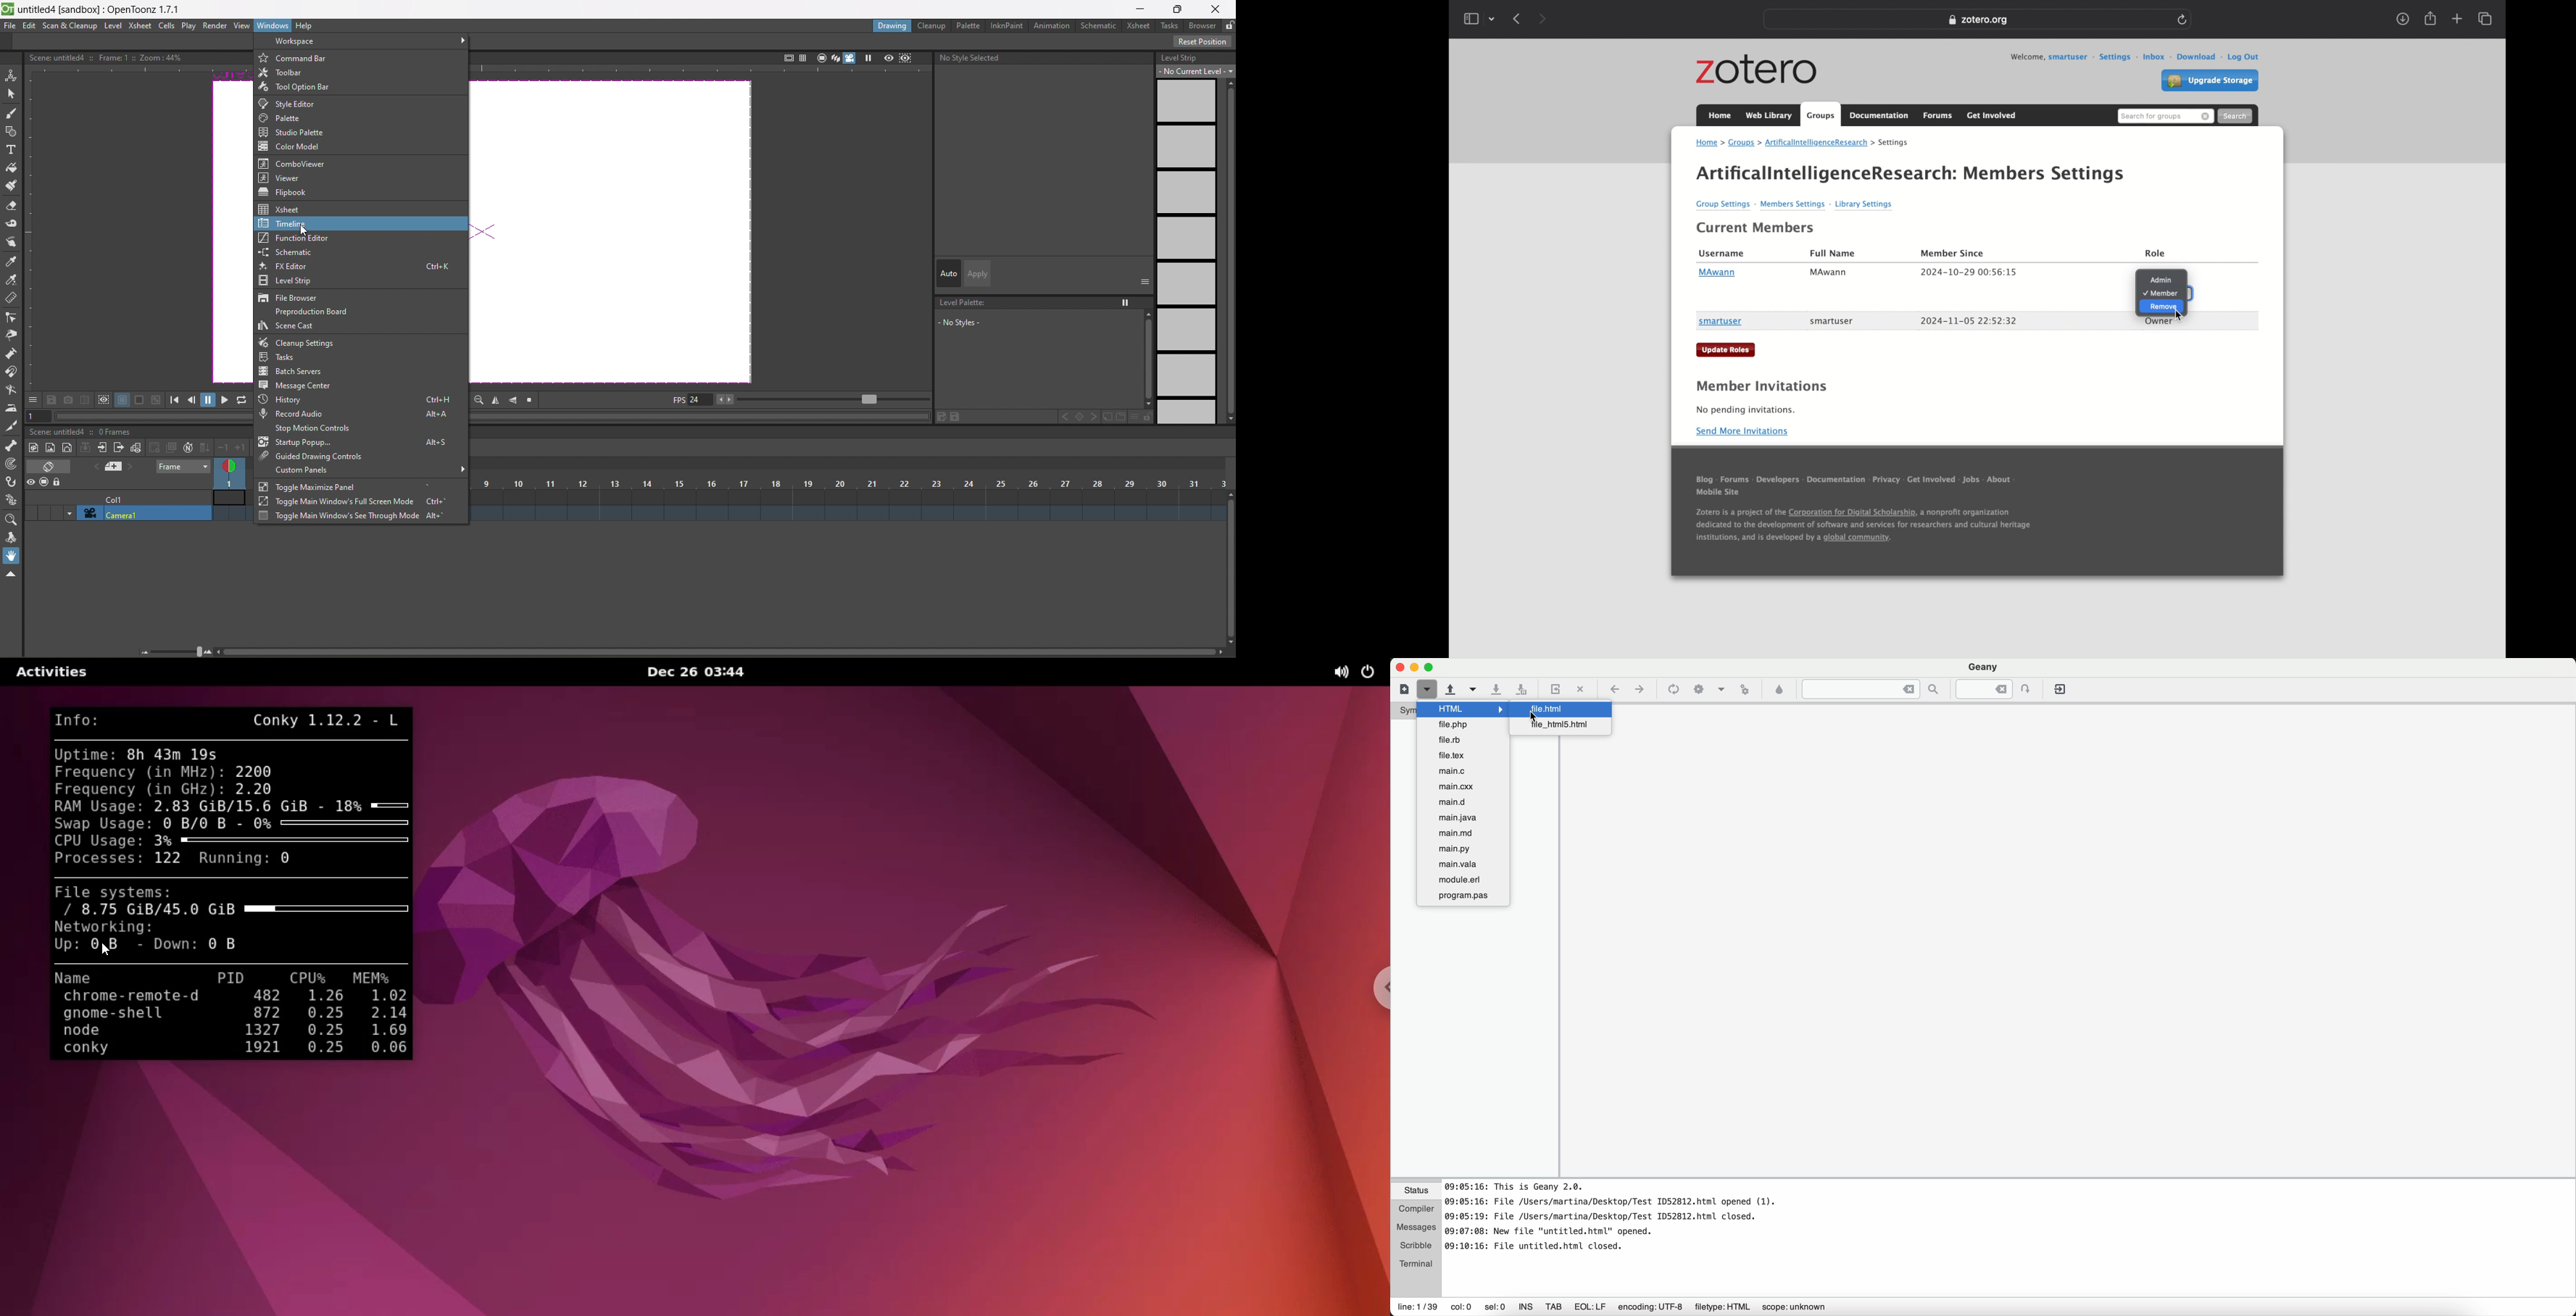 This screenshot has height=1316, width=2576. Describe the element at coordinates (314, 456) in the screenshot. I see `guided drawing controls` at that location.